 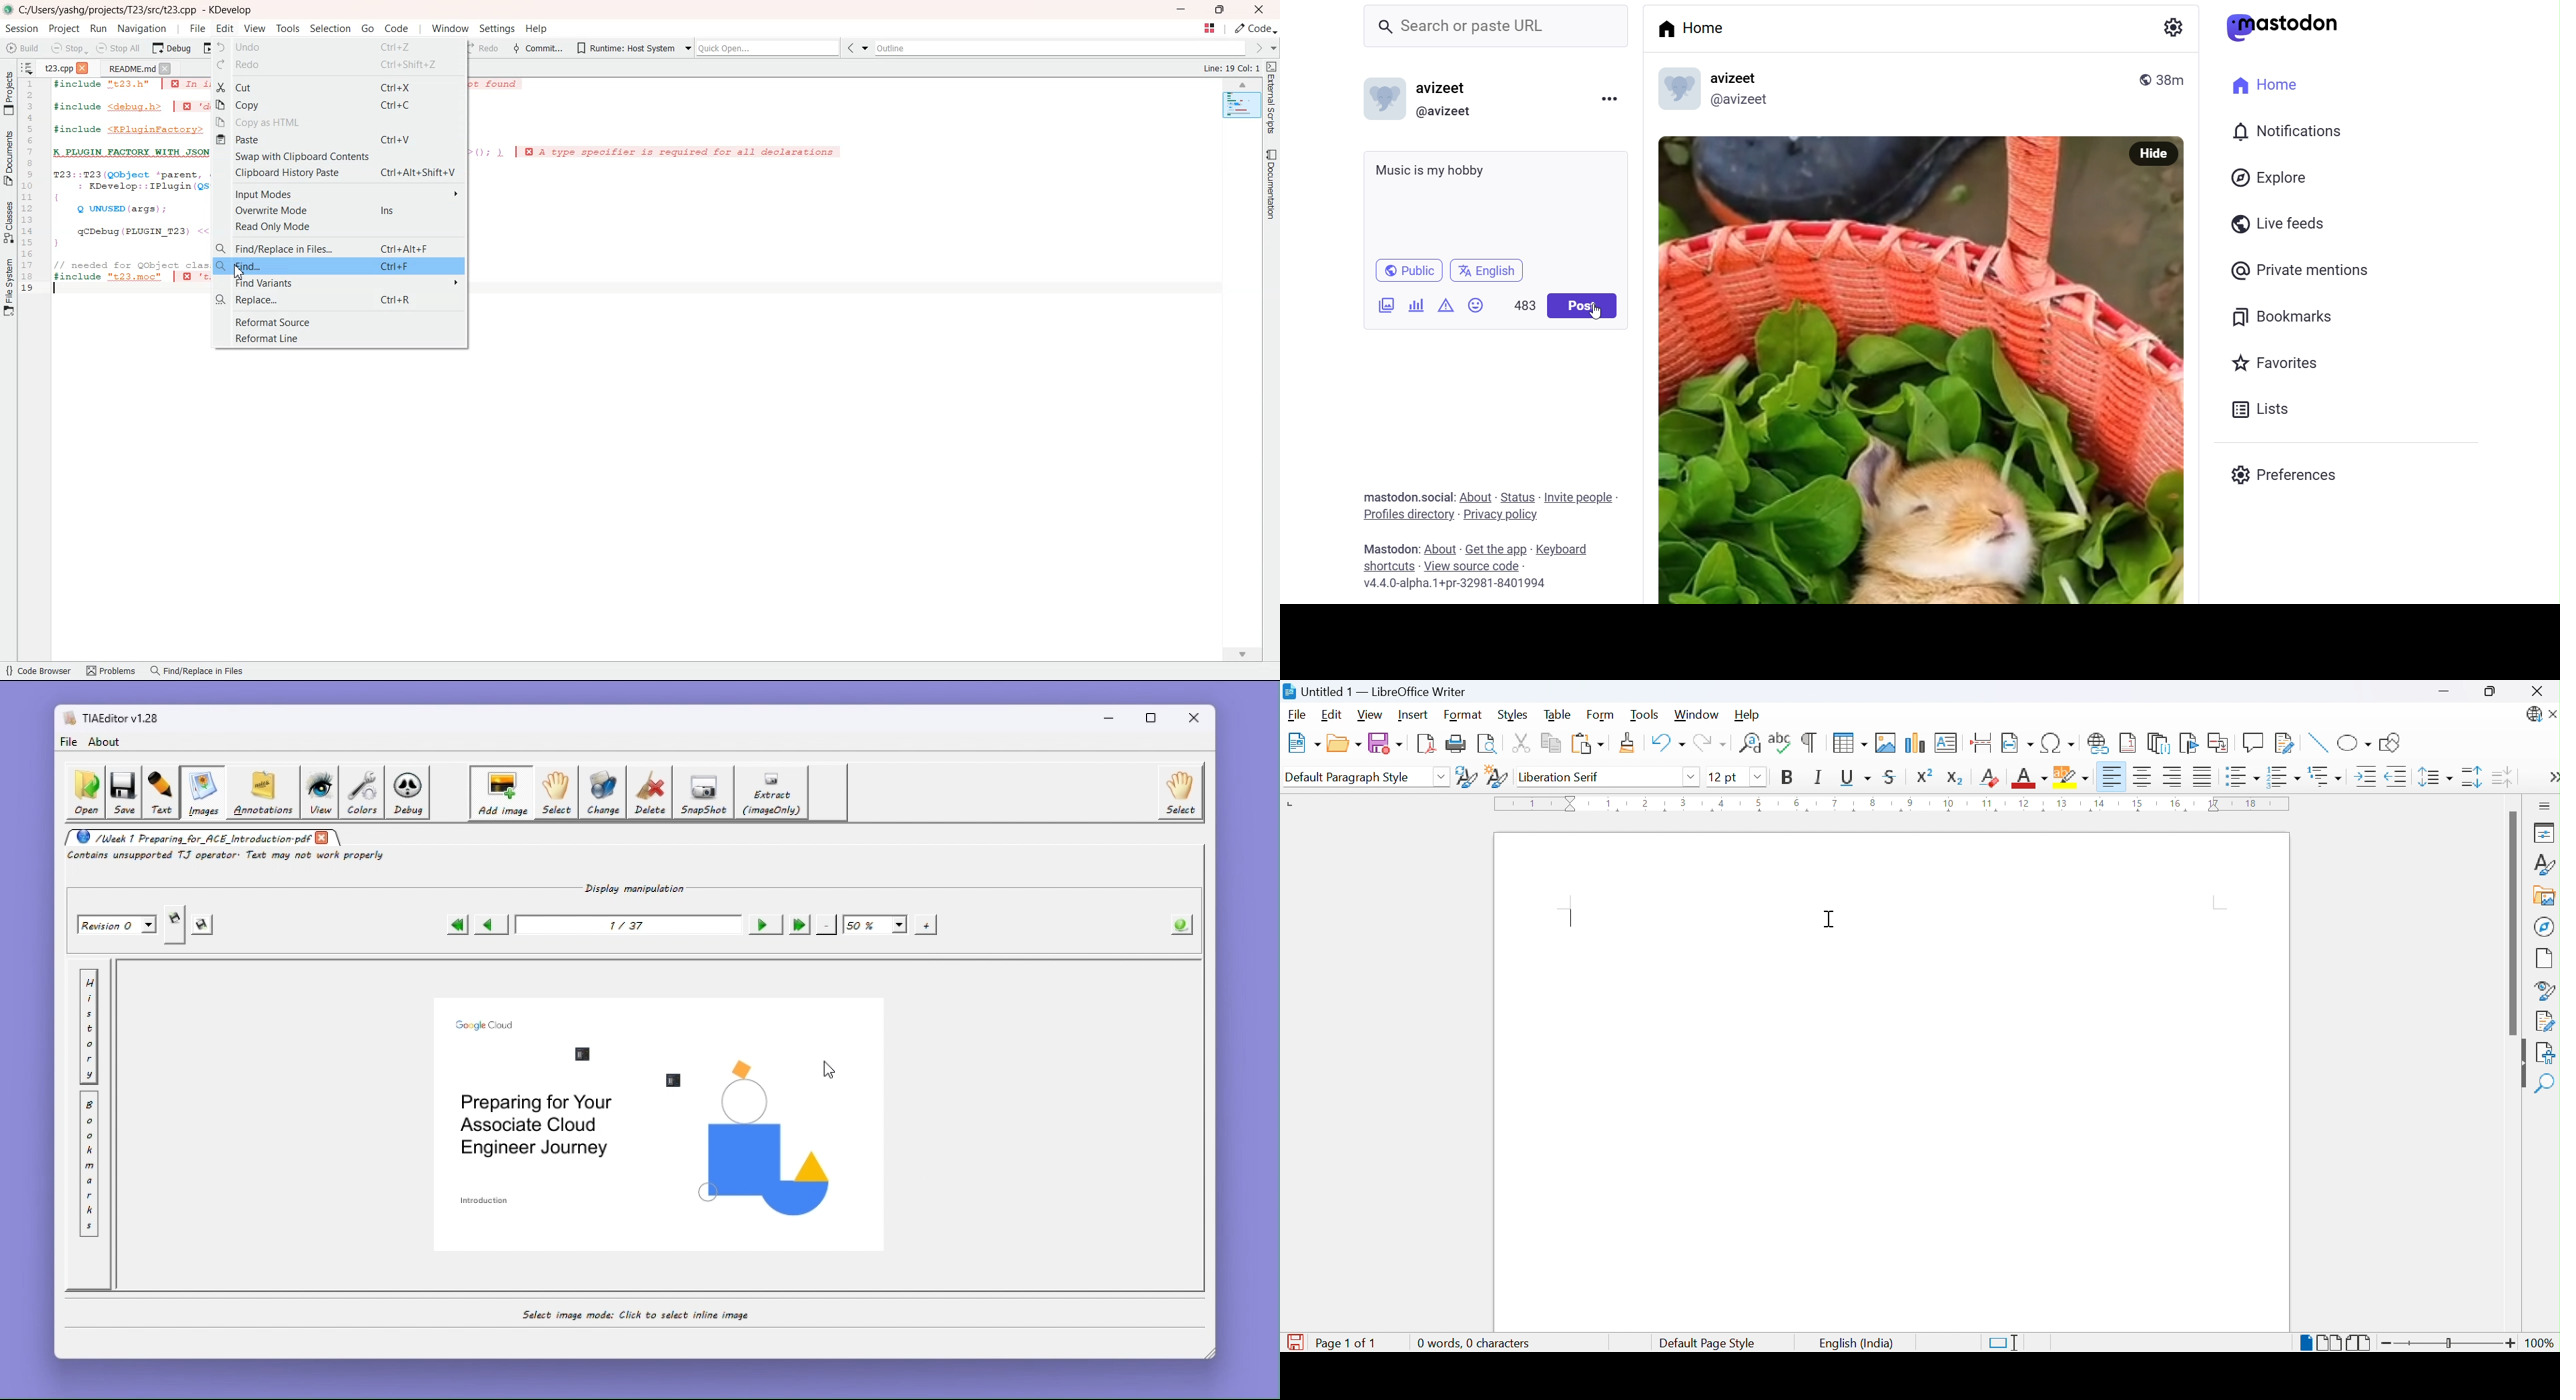 I want to click on Live Feeds, so click(x=2275, y=224).